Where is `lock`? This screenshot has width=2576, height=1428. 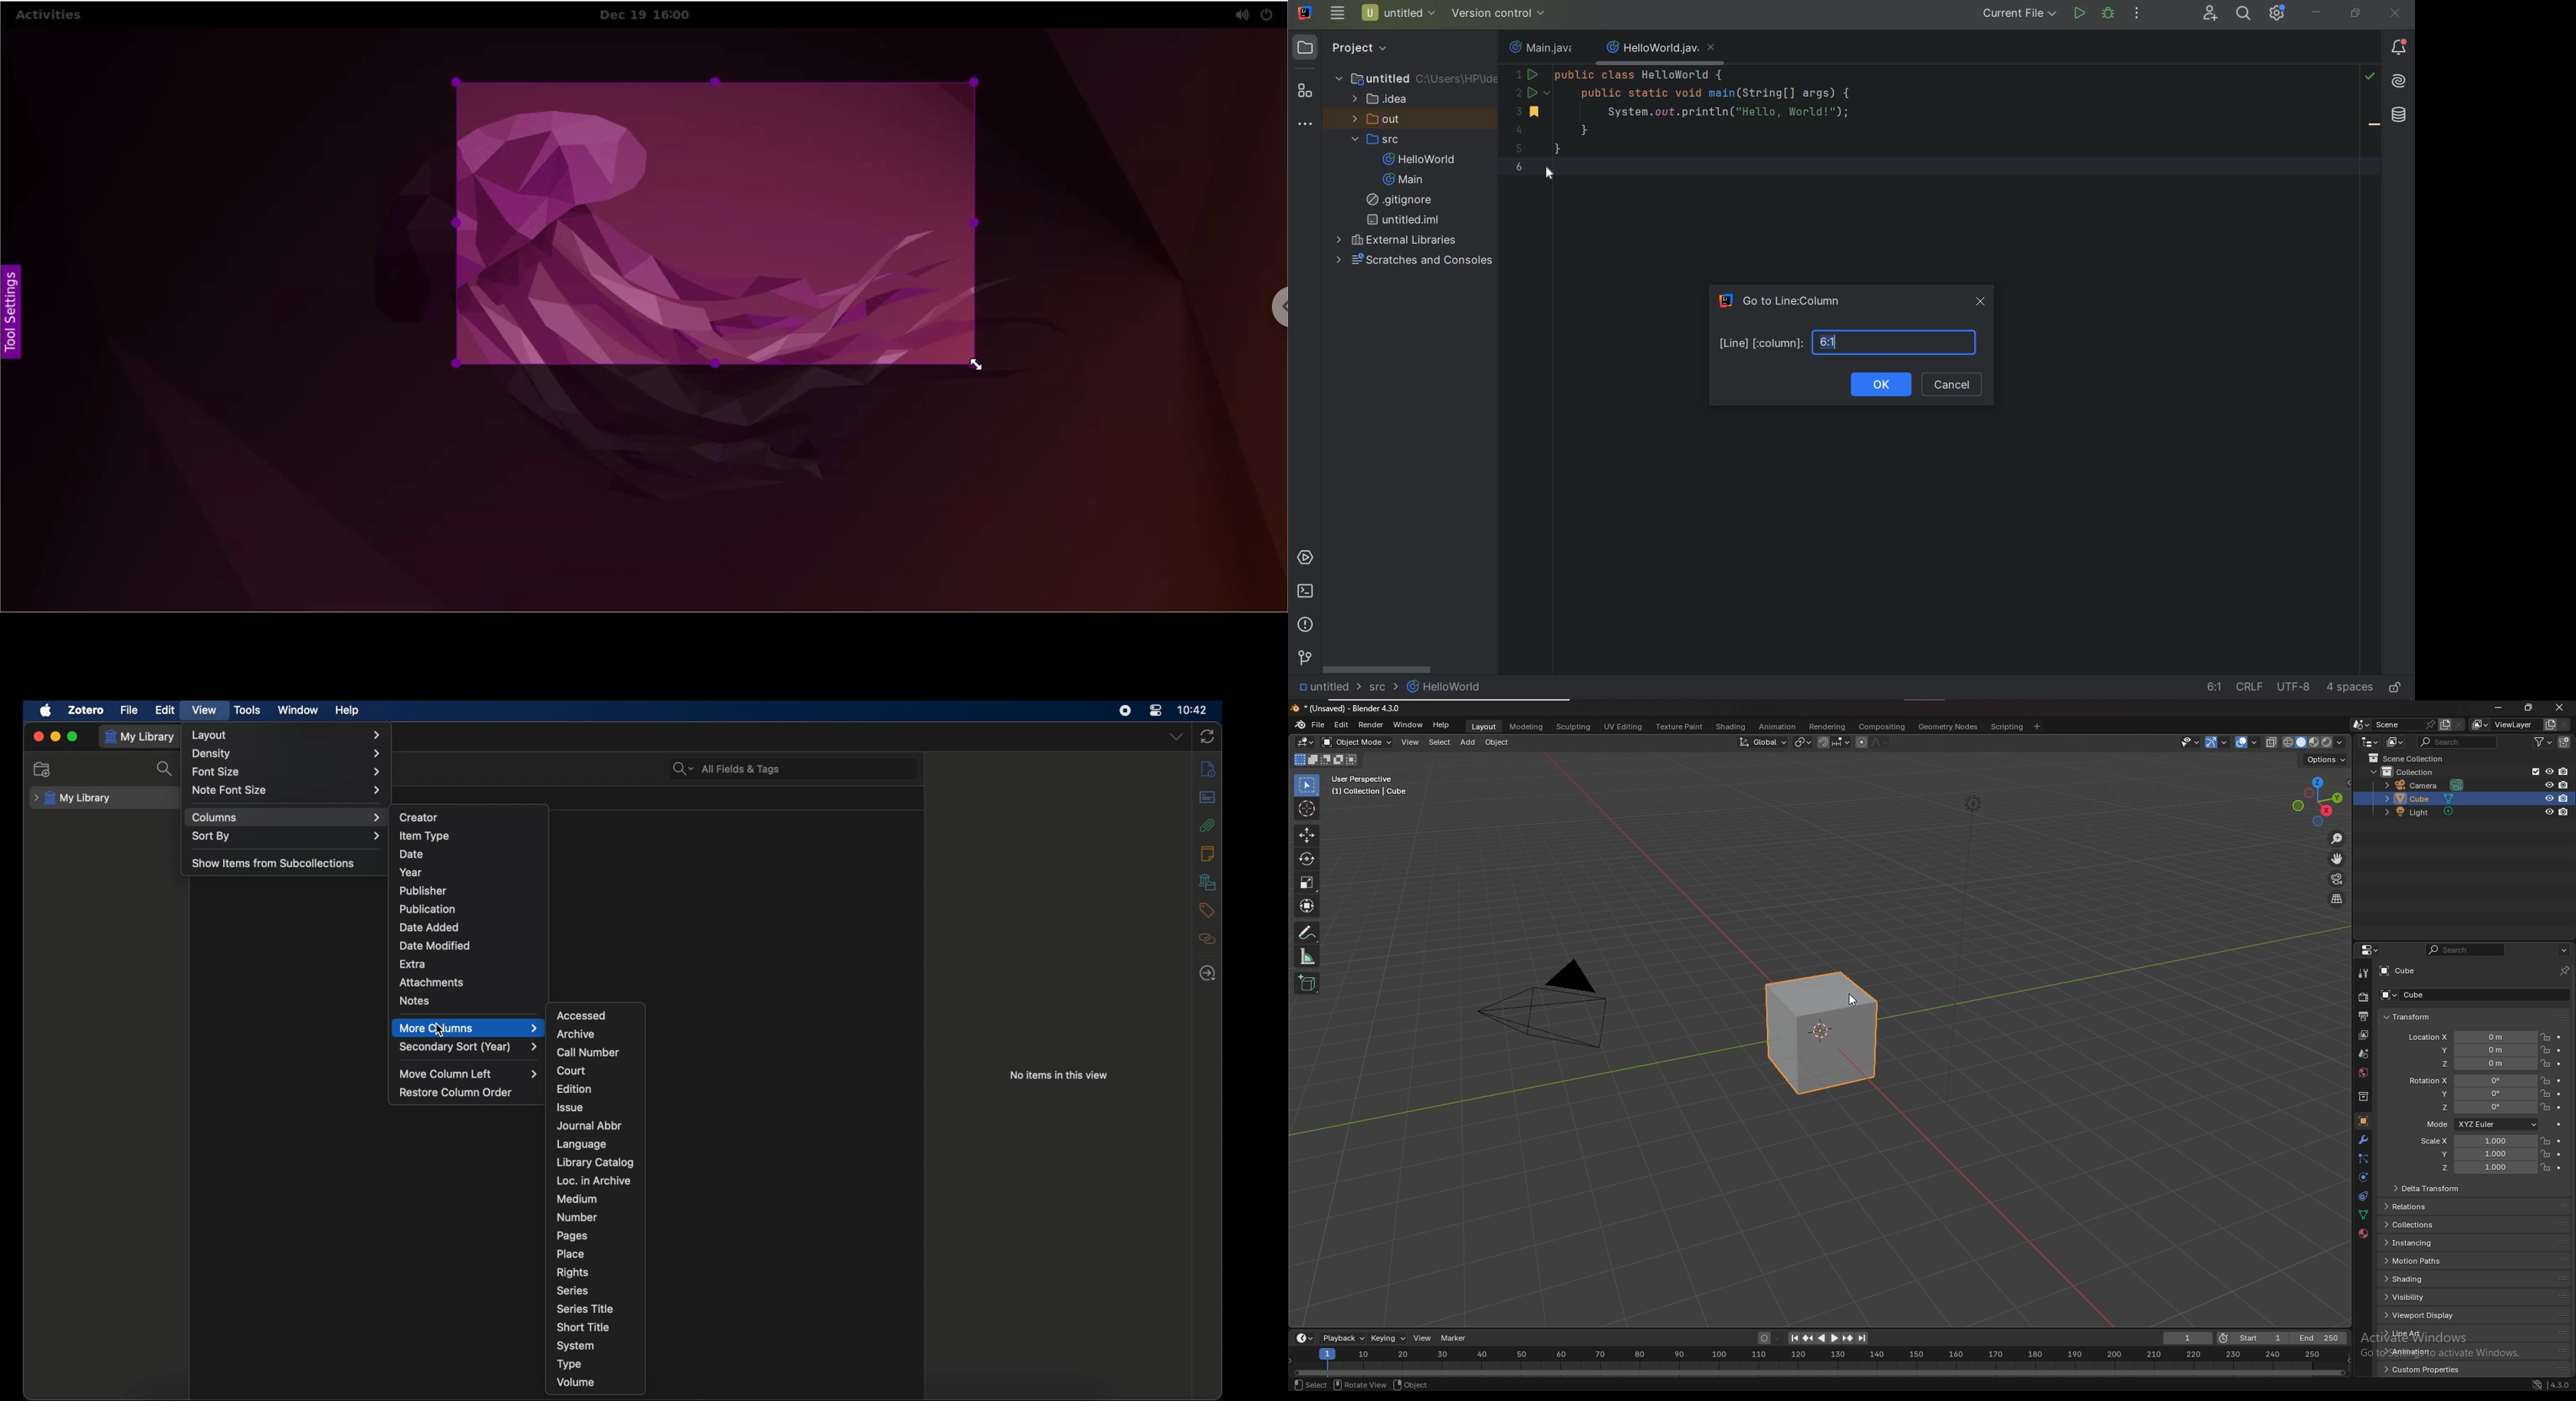 lock is located at coordinates (2545, 1153).